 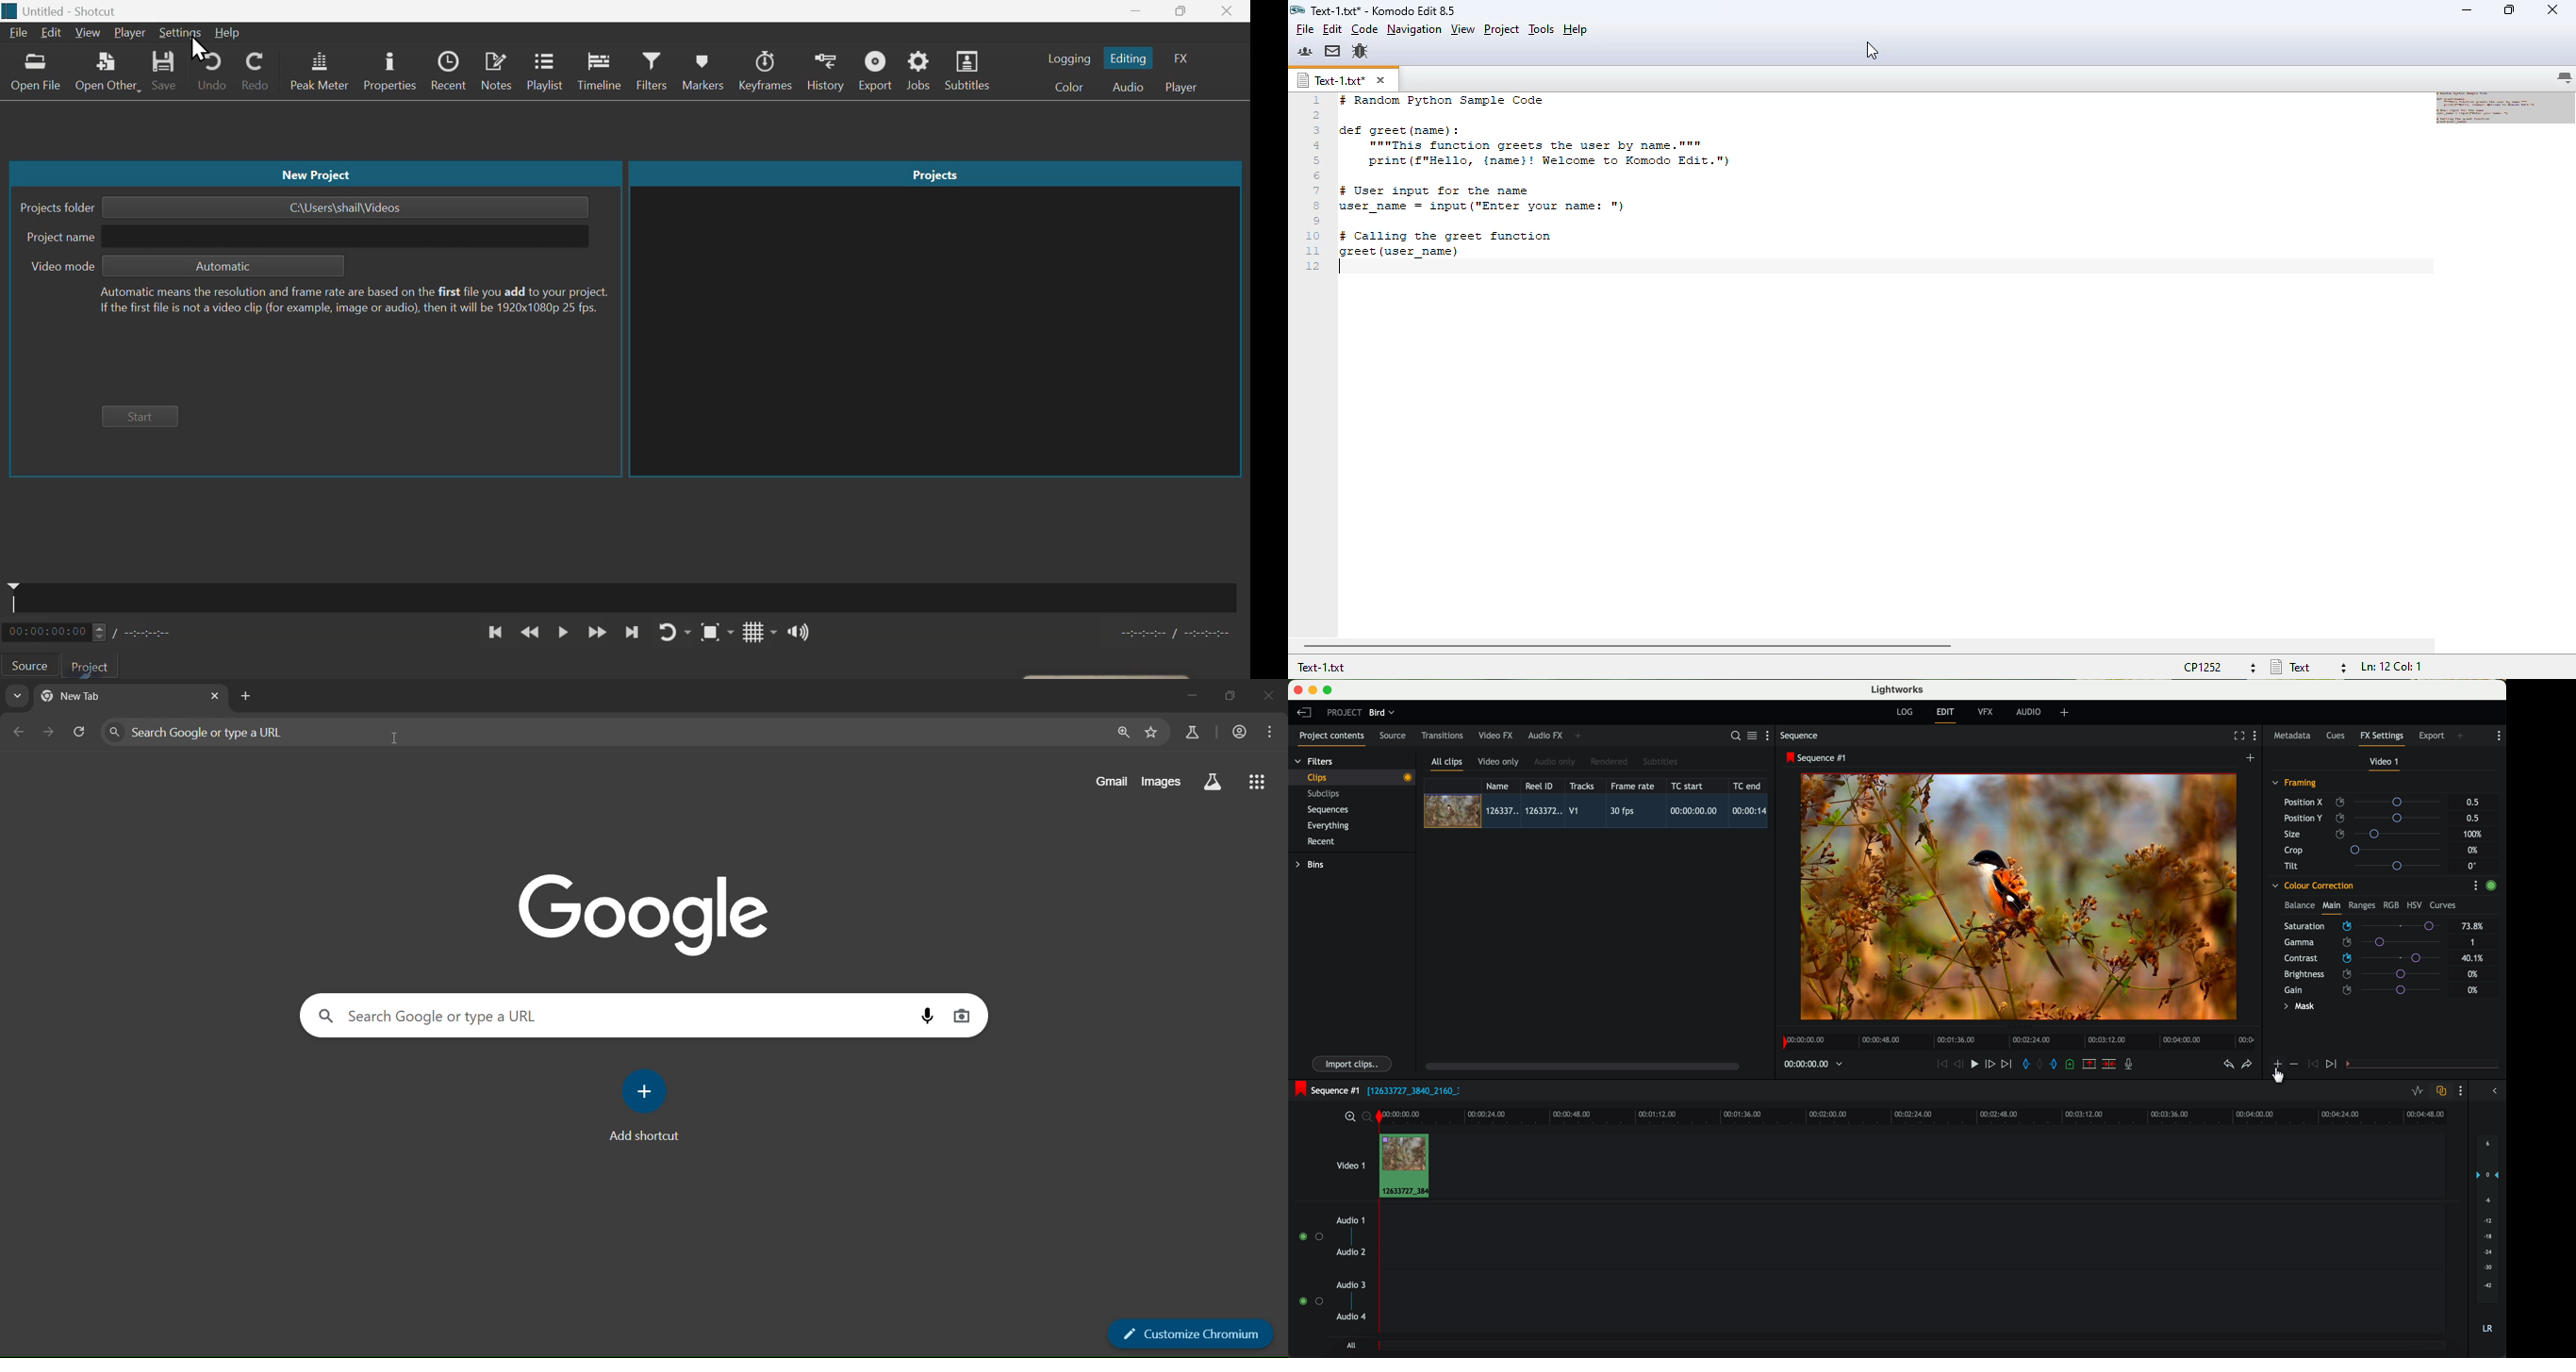 What do you see at coordinates (1988, 712) in the screenshot?
I see `VFX` at bounding box center [1988, 712].